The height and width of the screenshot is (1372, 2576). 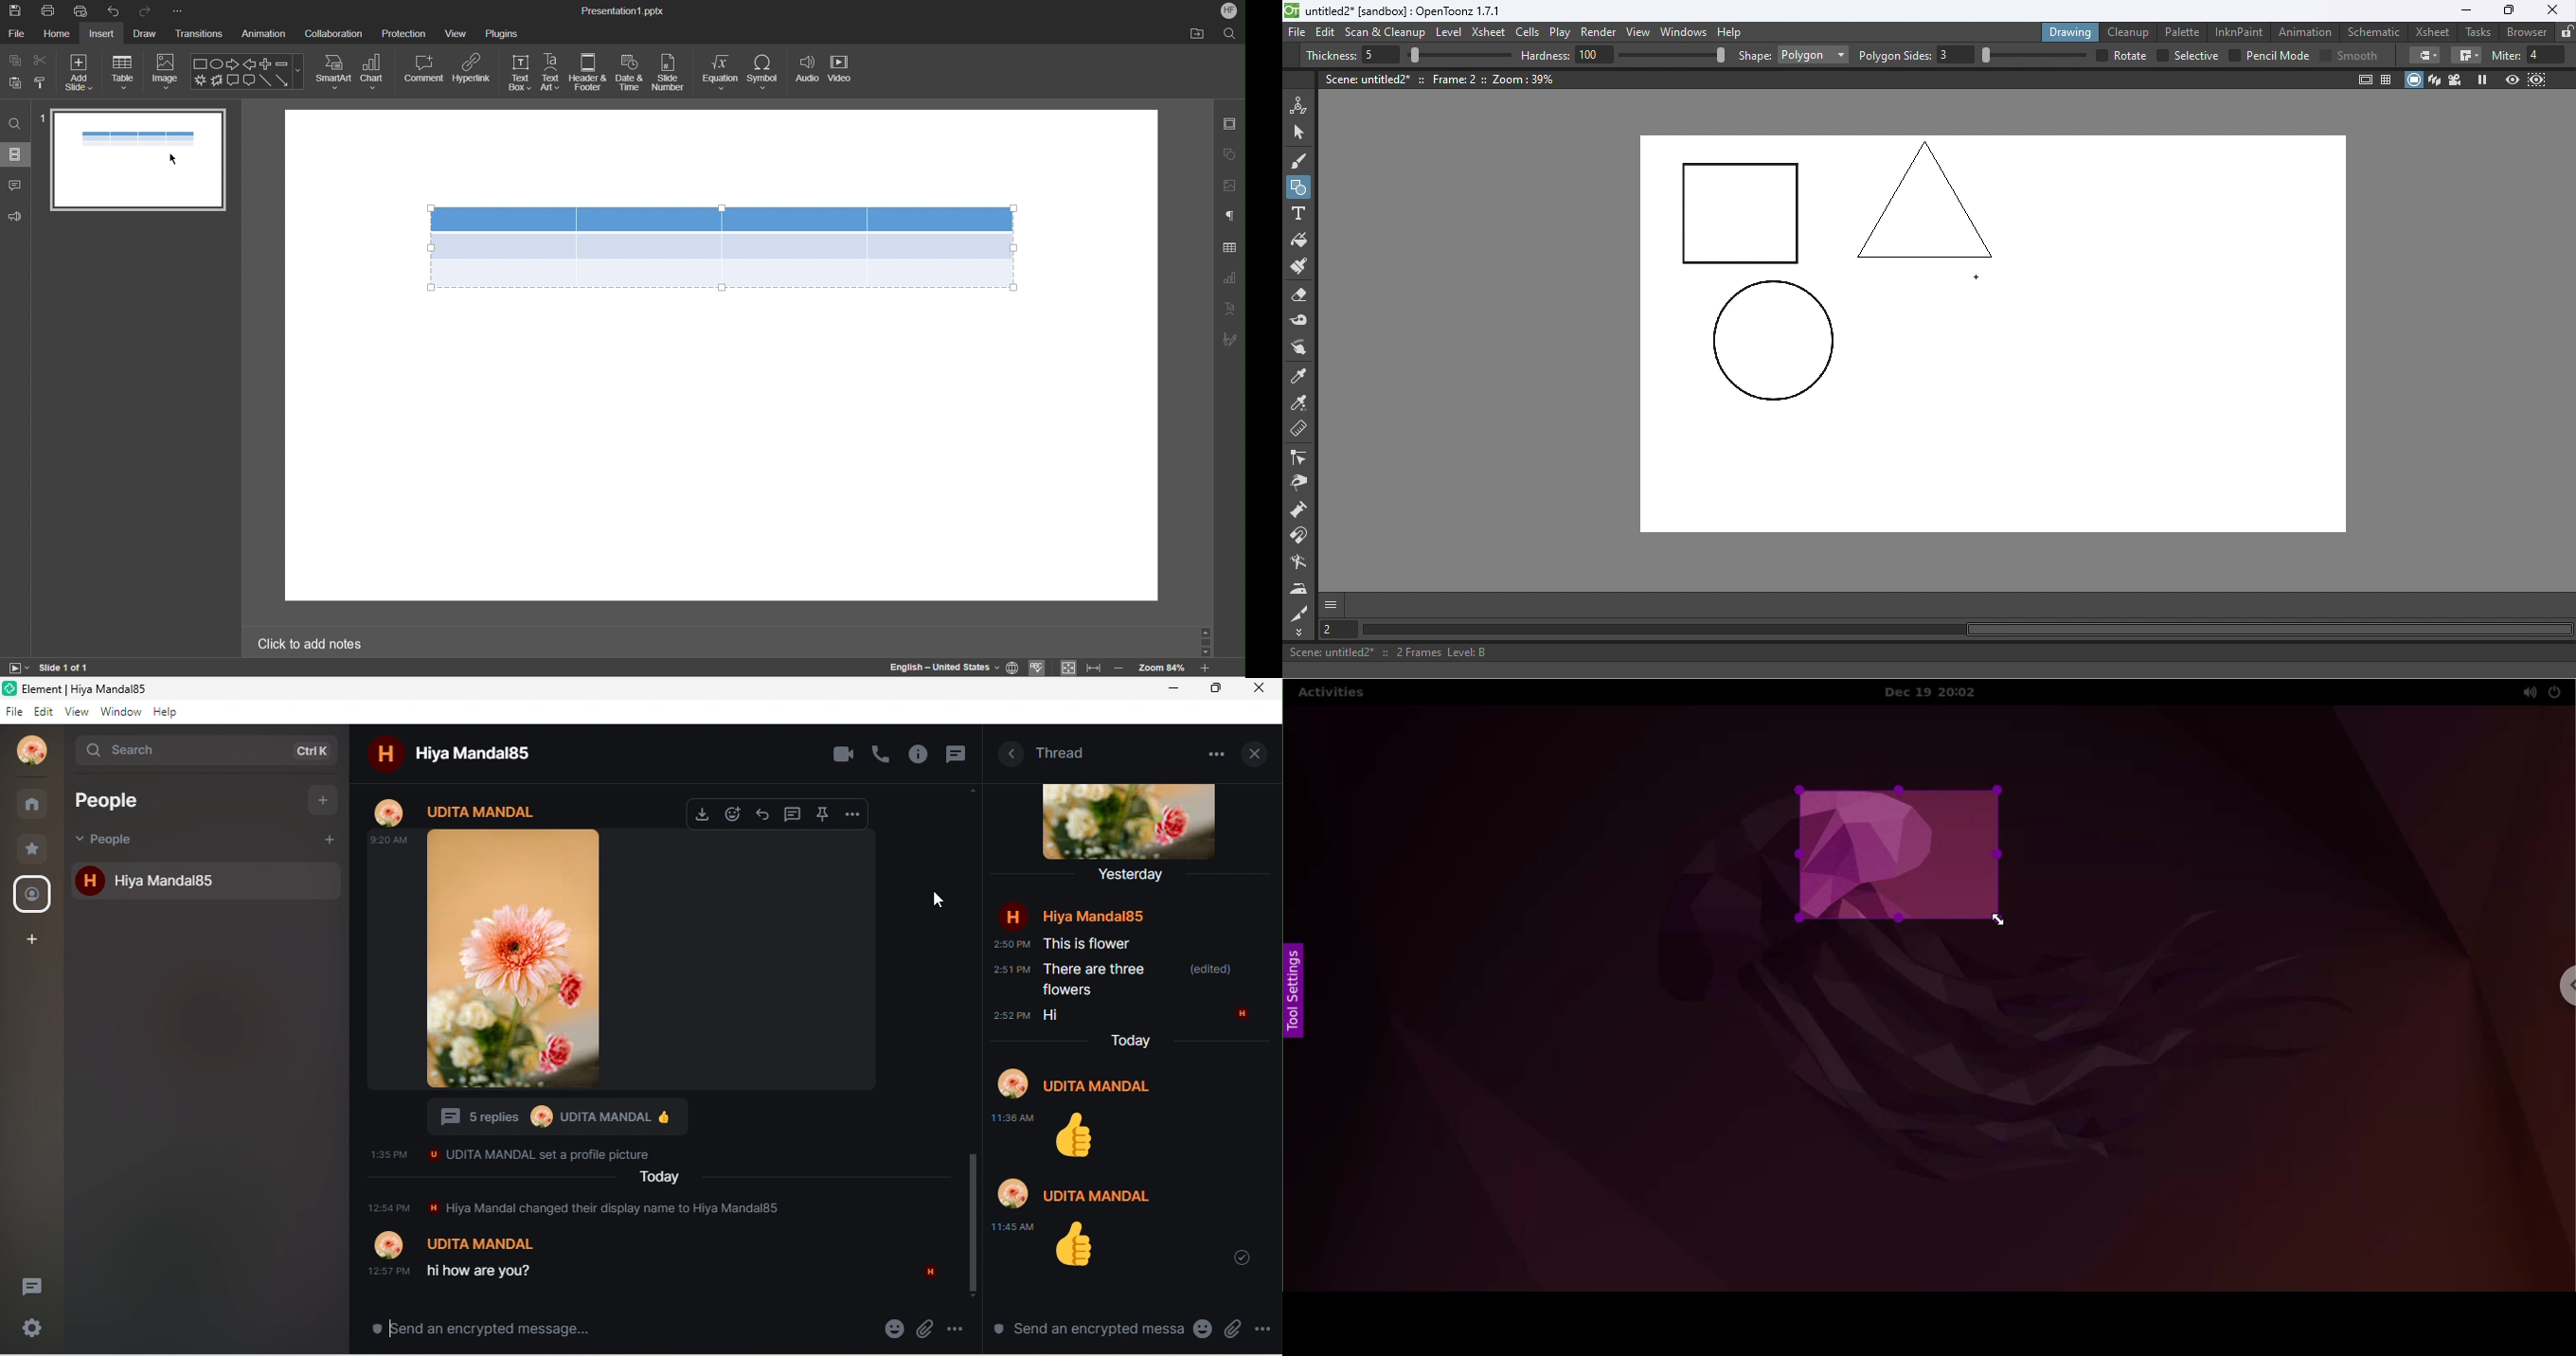 What do you see at coordinates (958, 756) in the screenshot?
I see `thread` at bounding box center [958, 756].